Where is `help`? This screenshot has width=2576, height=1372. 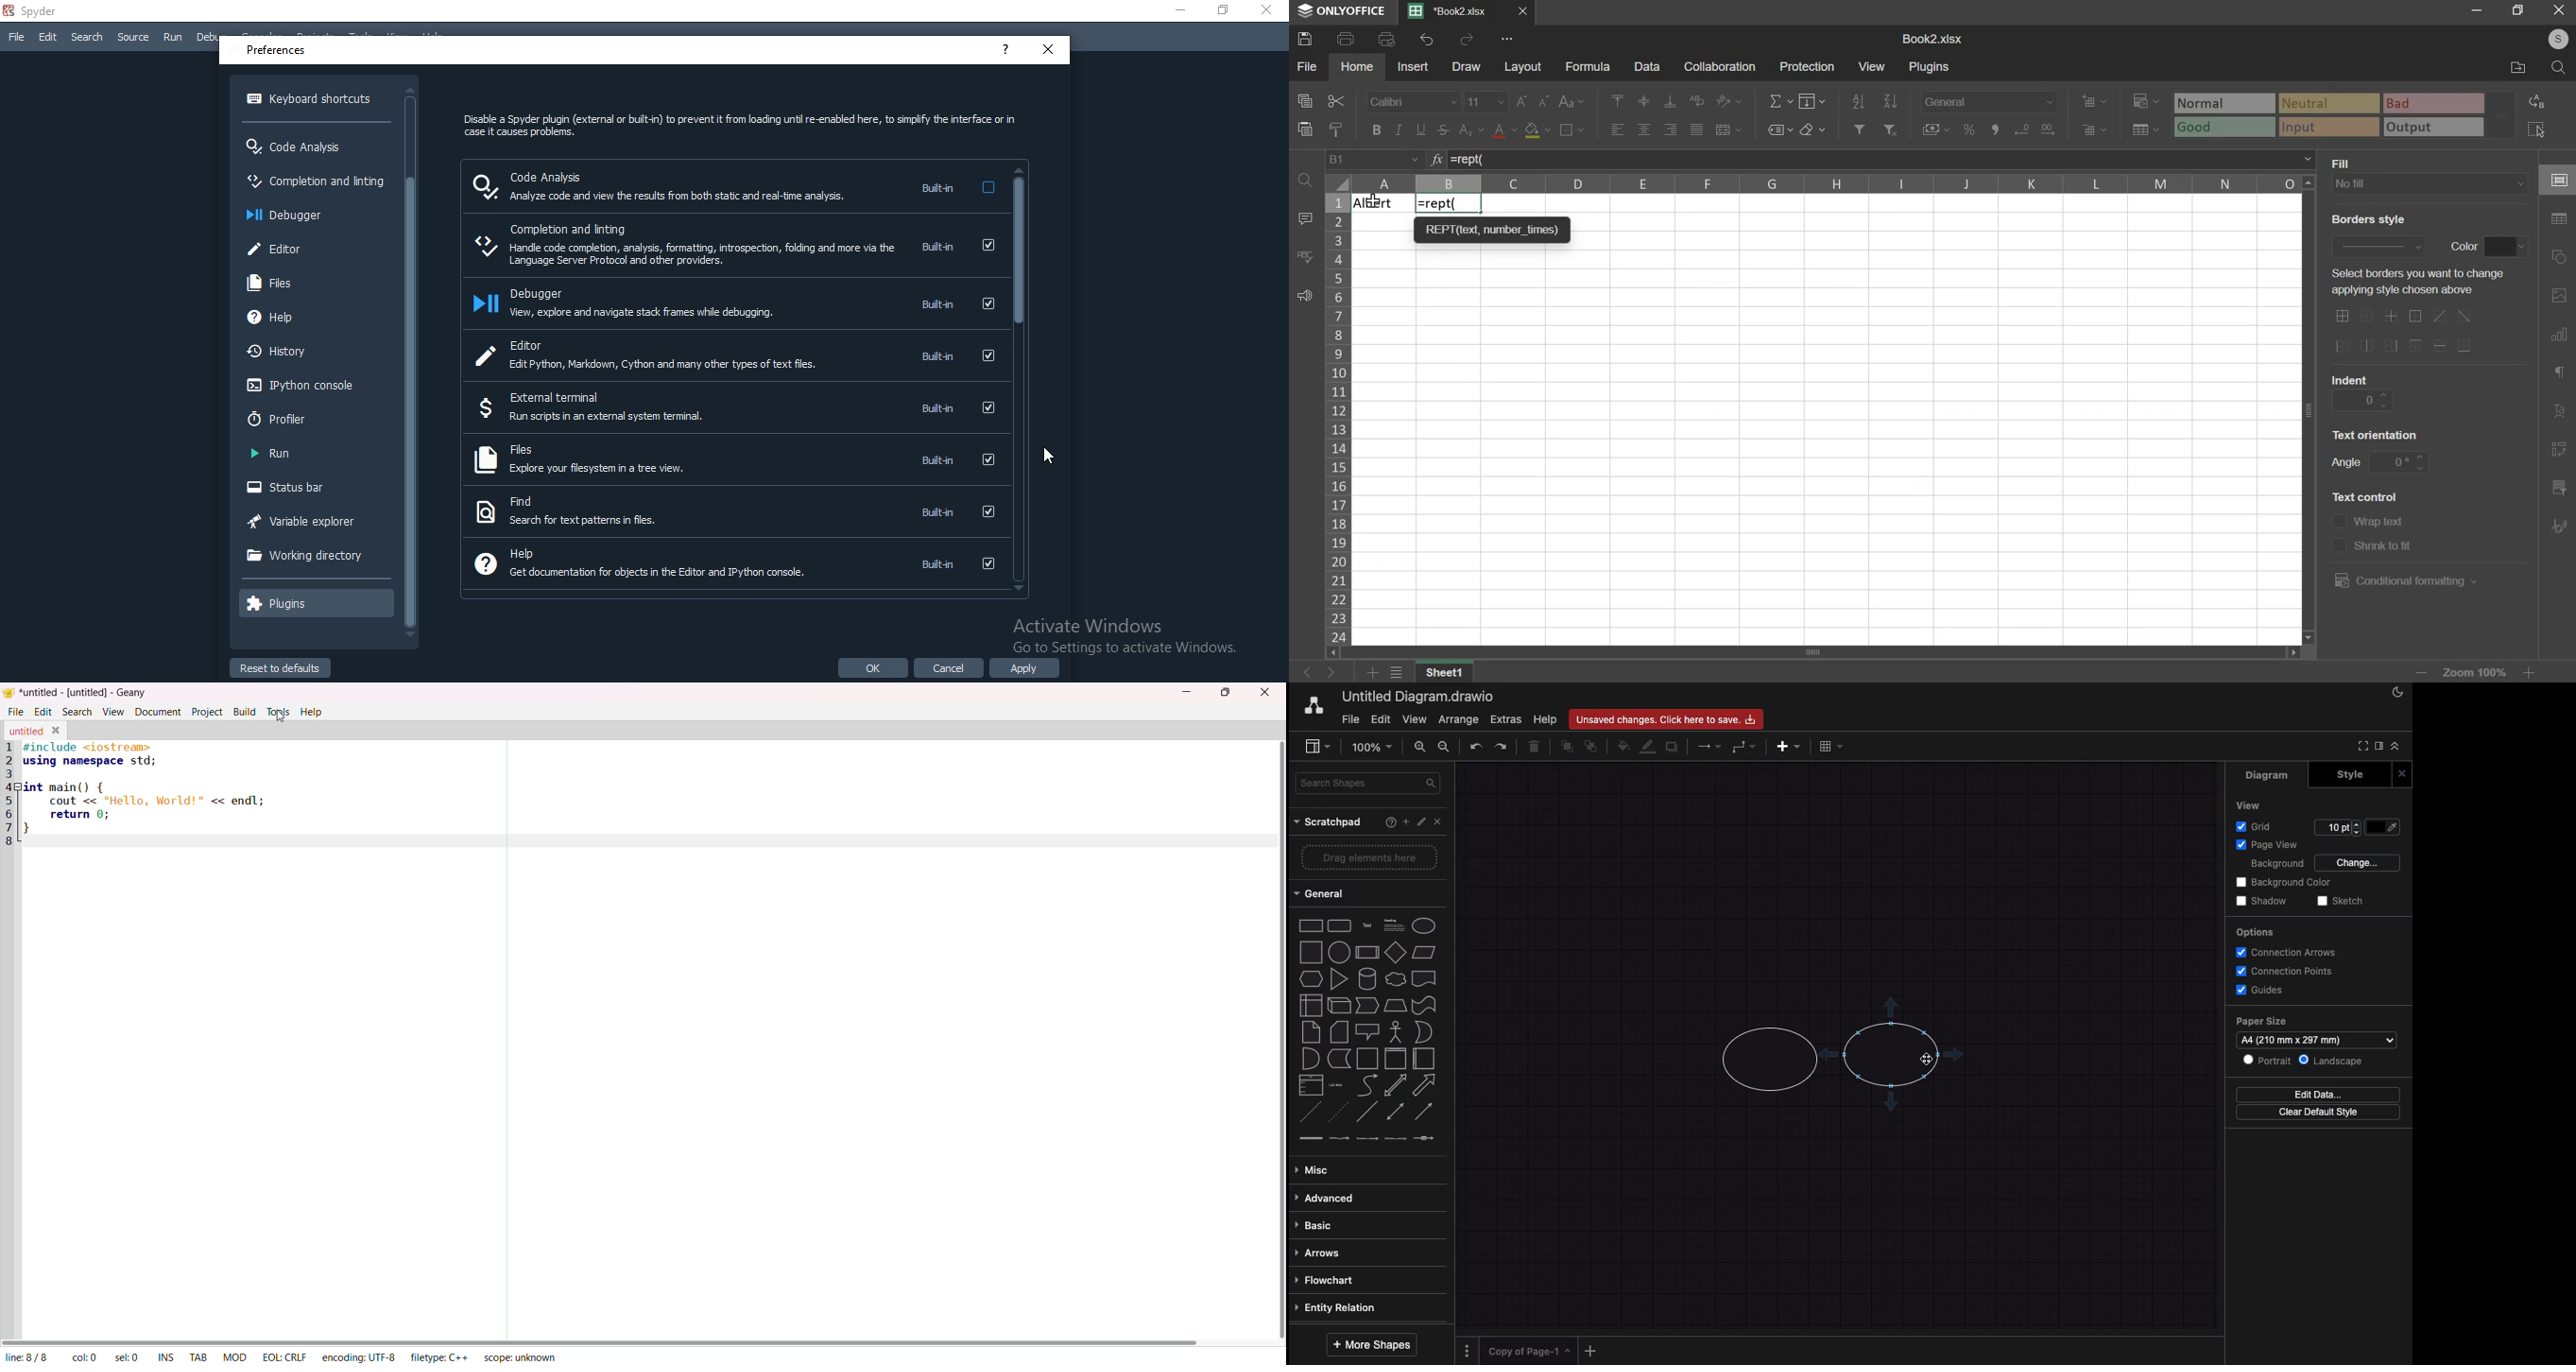
help is located at coordinates (308, 318).